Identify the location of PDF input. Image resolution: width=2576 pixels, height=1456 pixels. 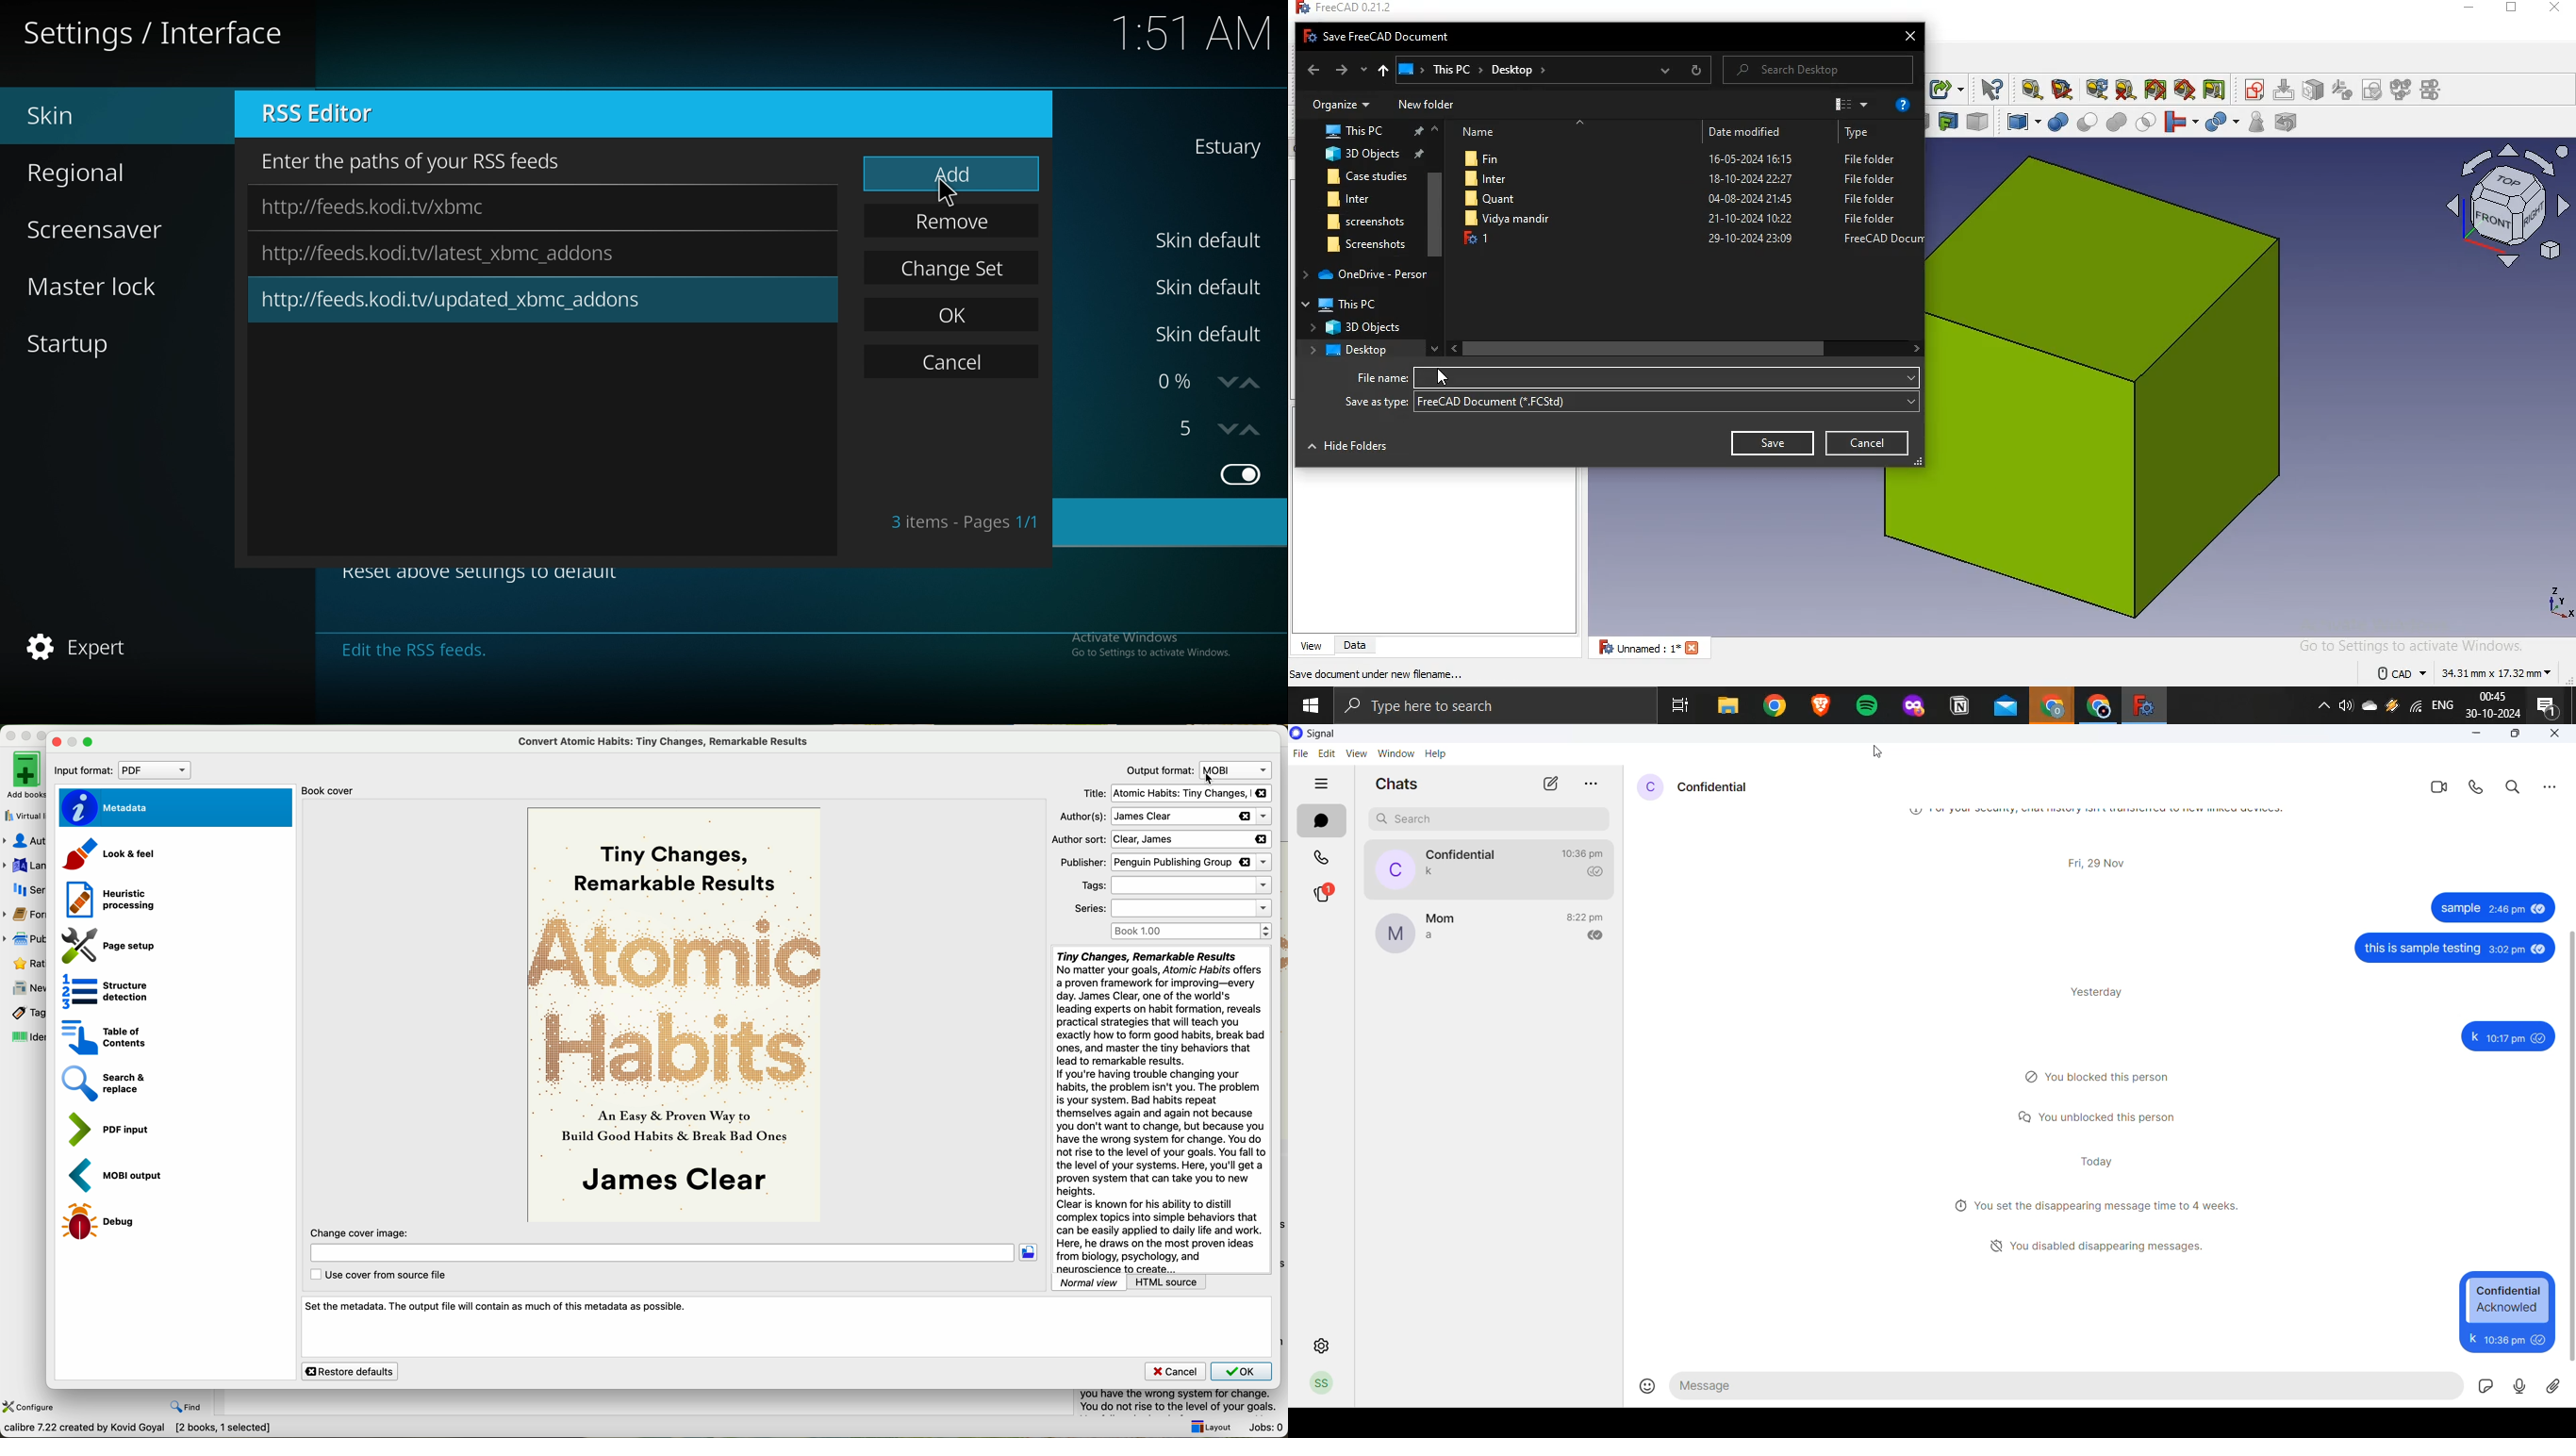
(106, 1128).